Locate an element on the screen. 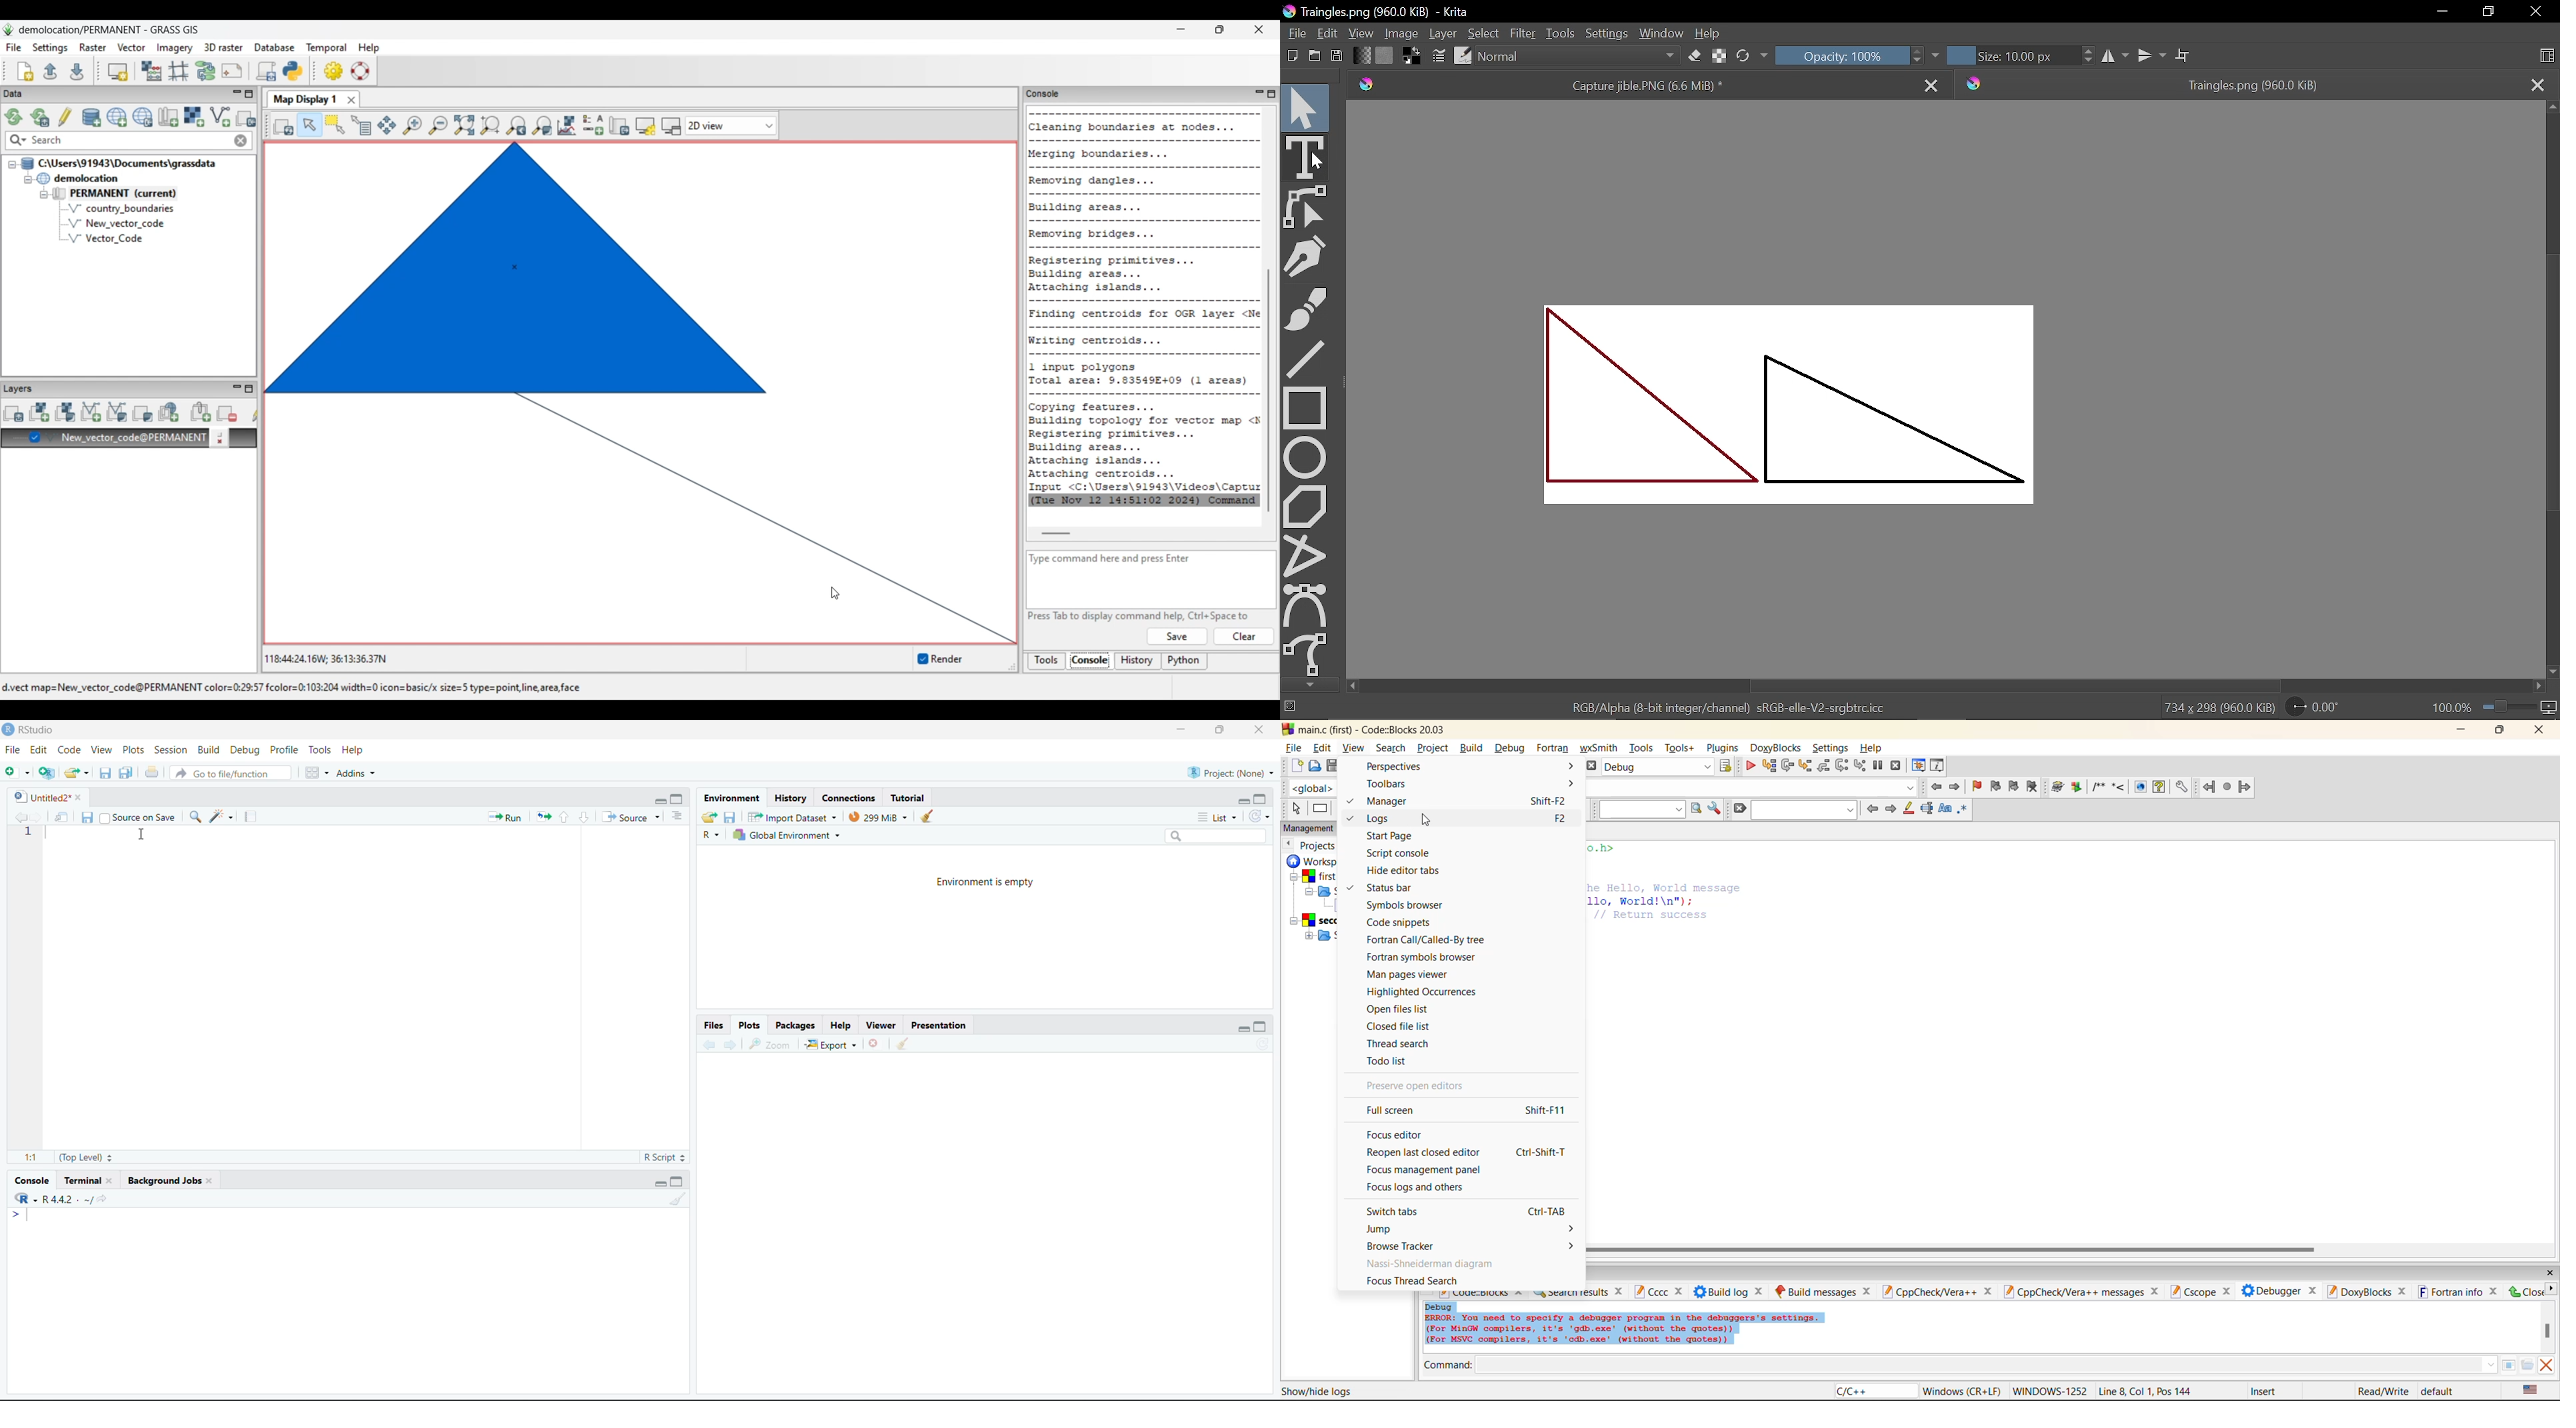 Image resolution: width=2576 pixels, height=1428 pixels. build log is located at coordinates (1732, 1291).